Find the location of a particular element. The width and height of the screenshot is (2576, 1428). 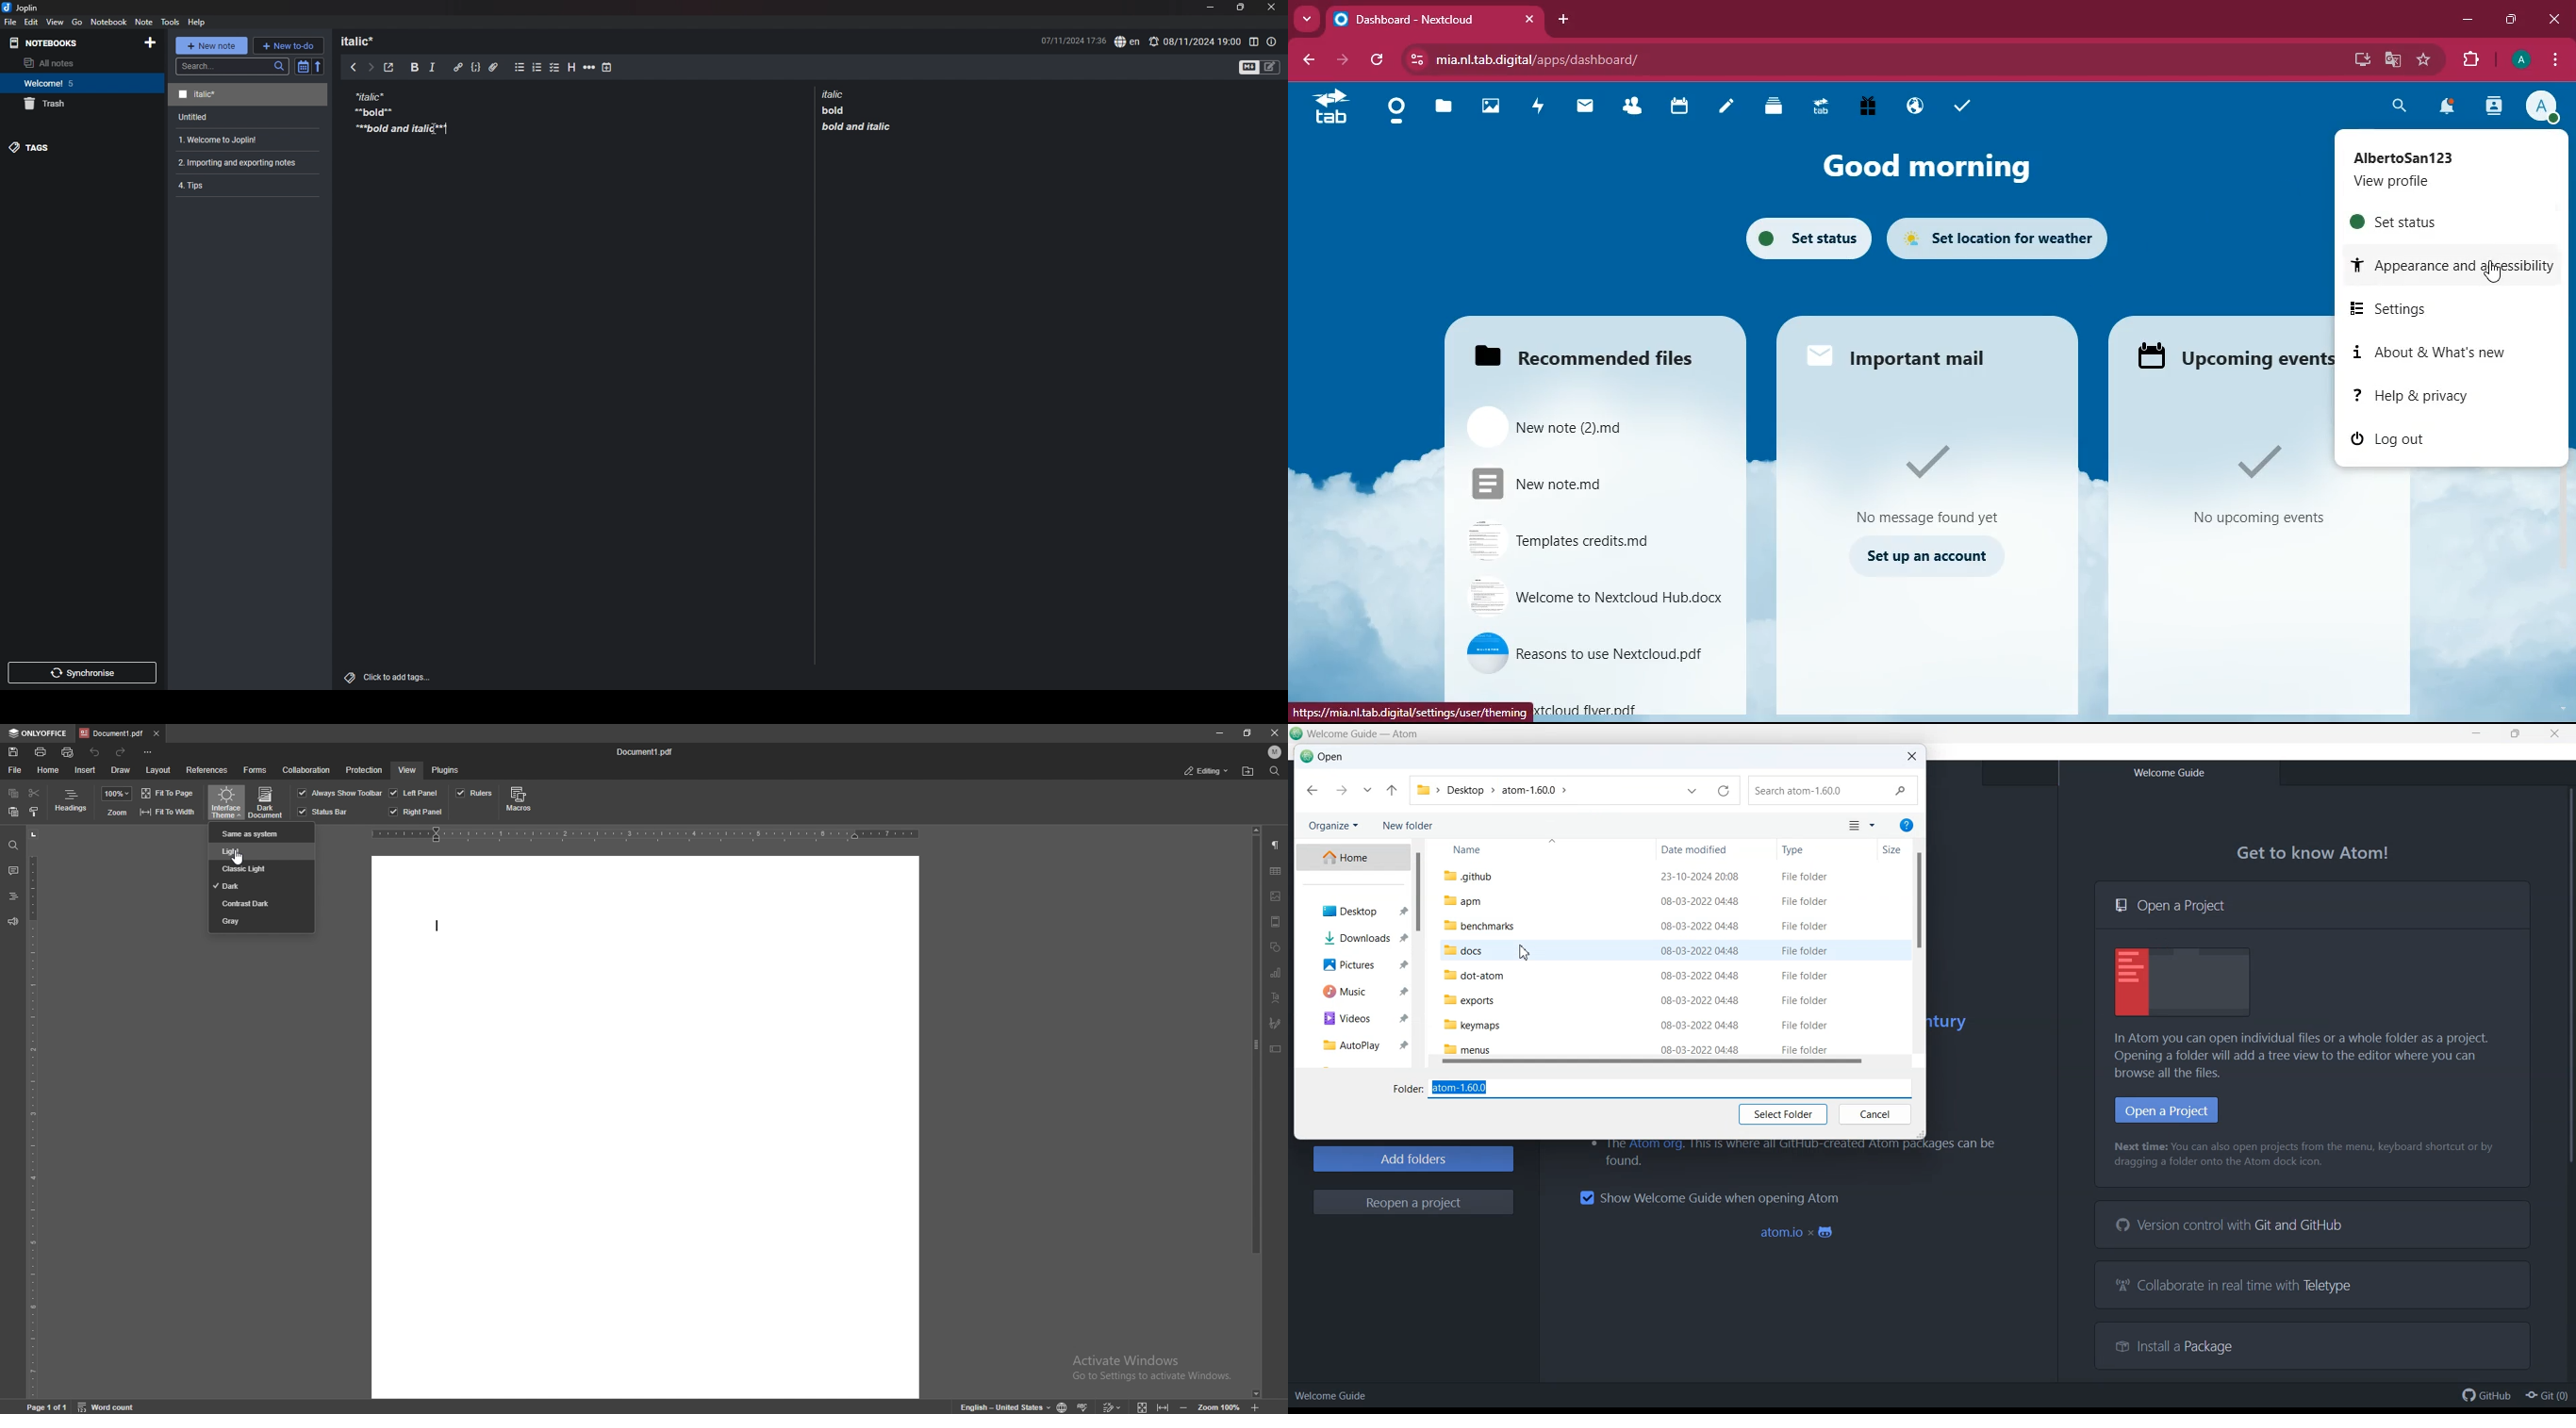

checkbox is located at coordinates (555, 68).